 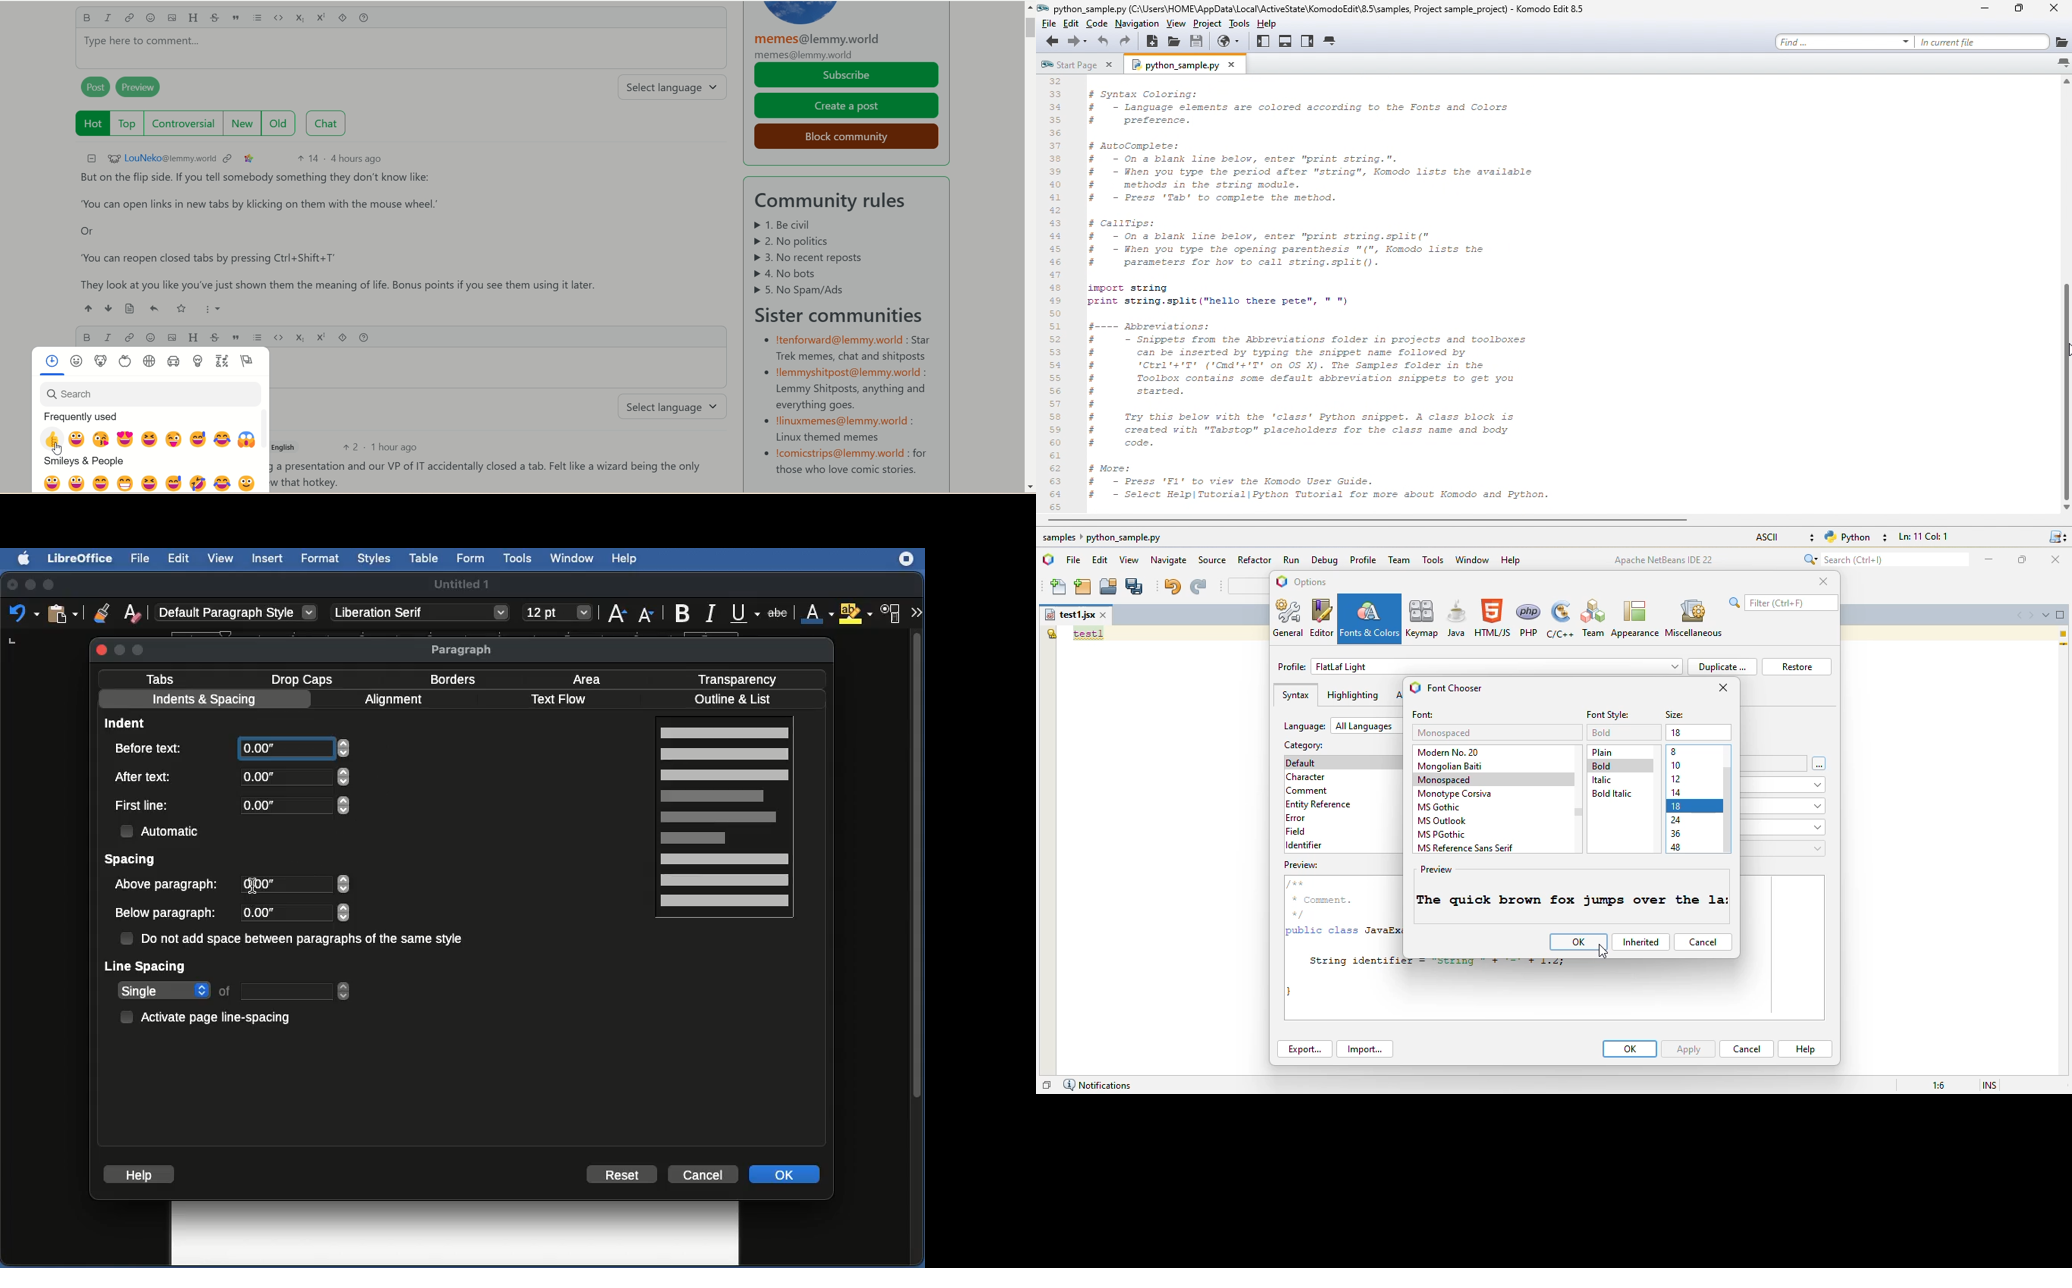 What do you see at coordinates (288, 447) in the screenshot?
I see `English` at bounding box center [288, 447].